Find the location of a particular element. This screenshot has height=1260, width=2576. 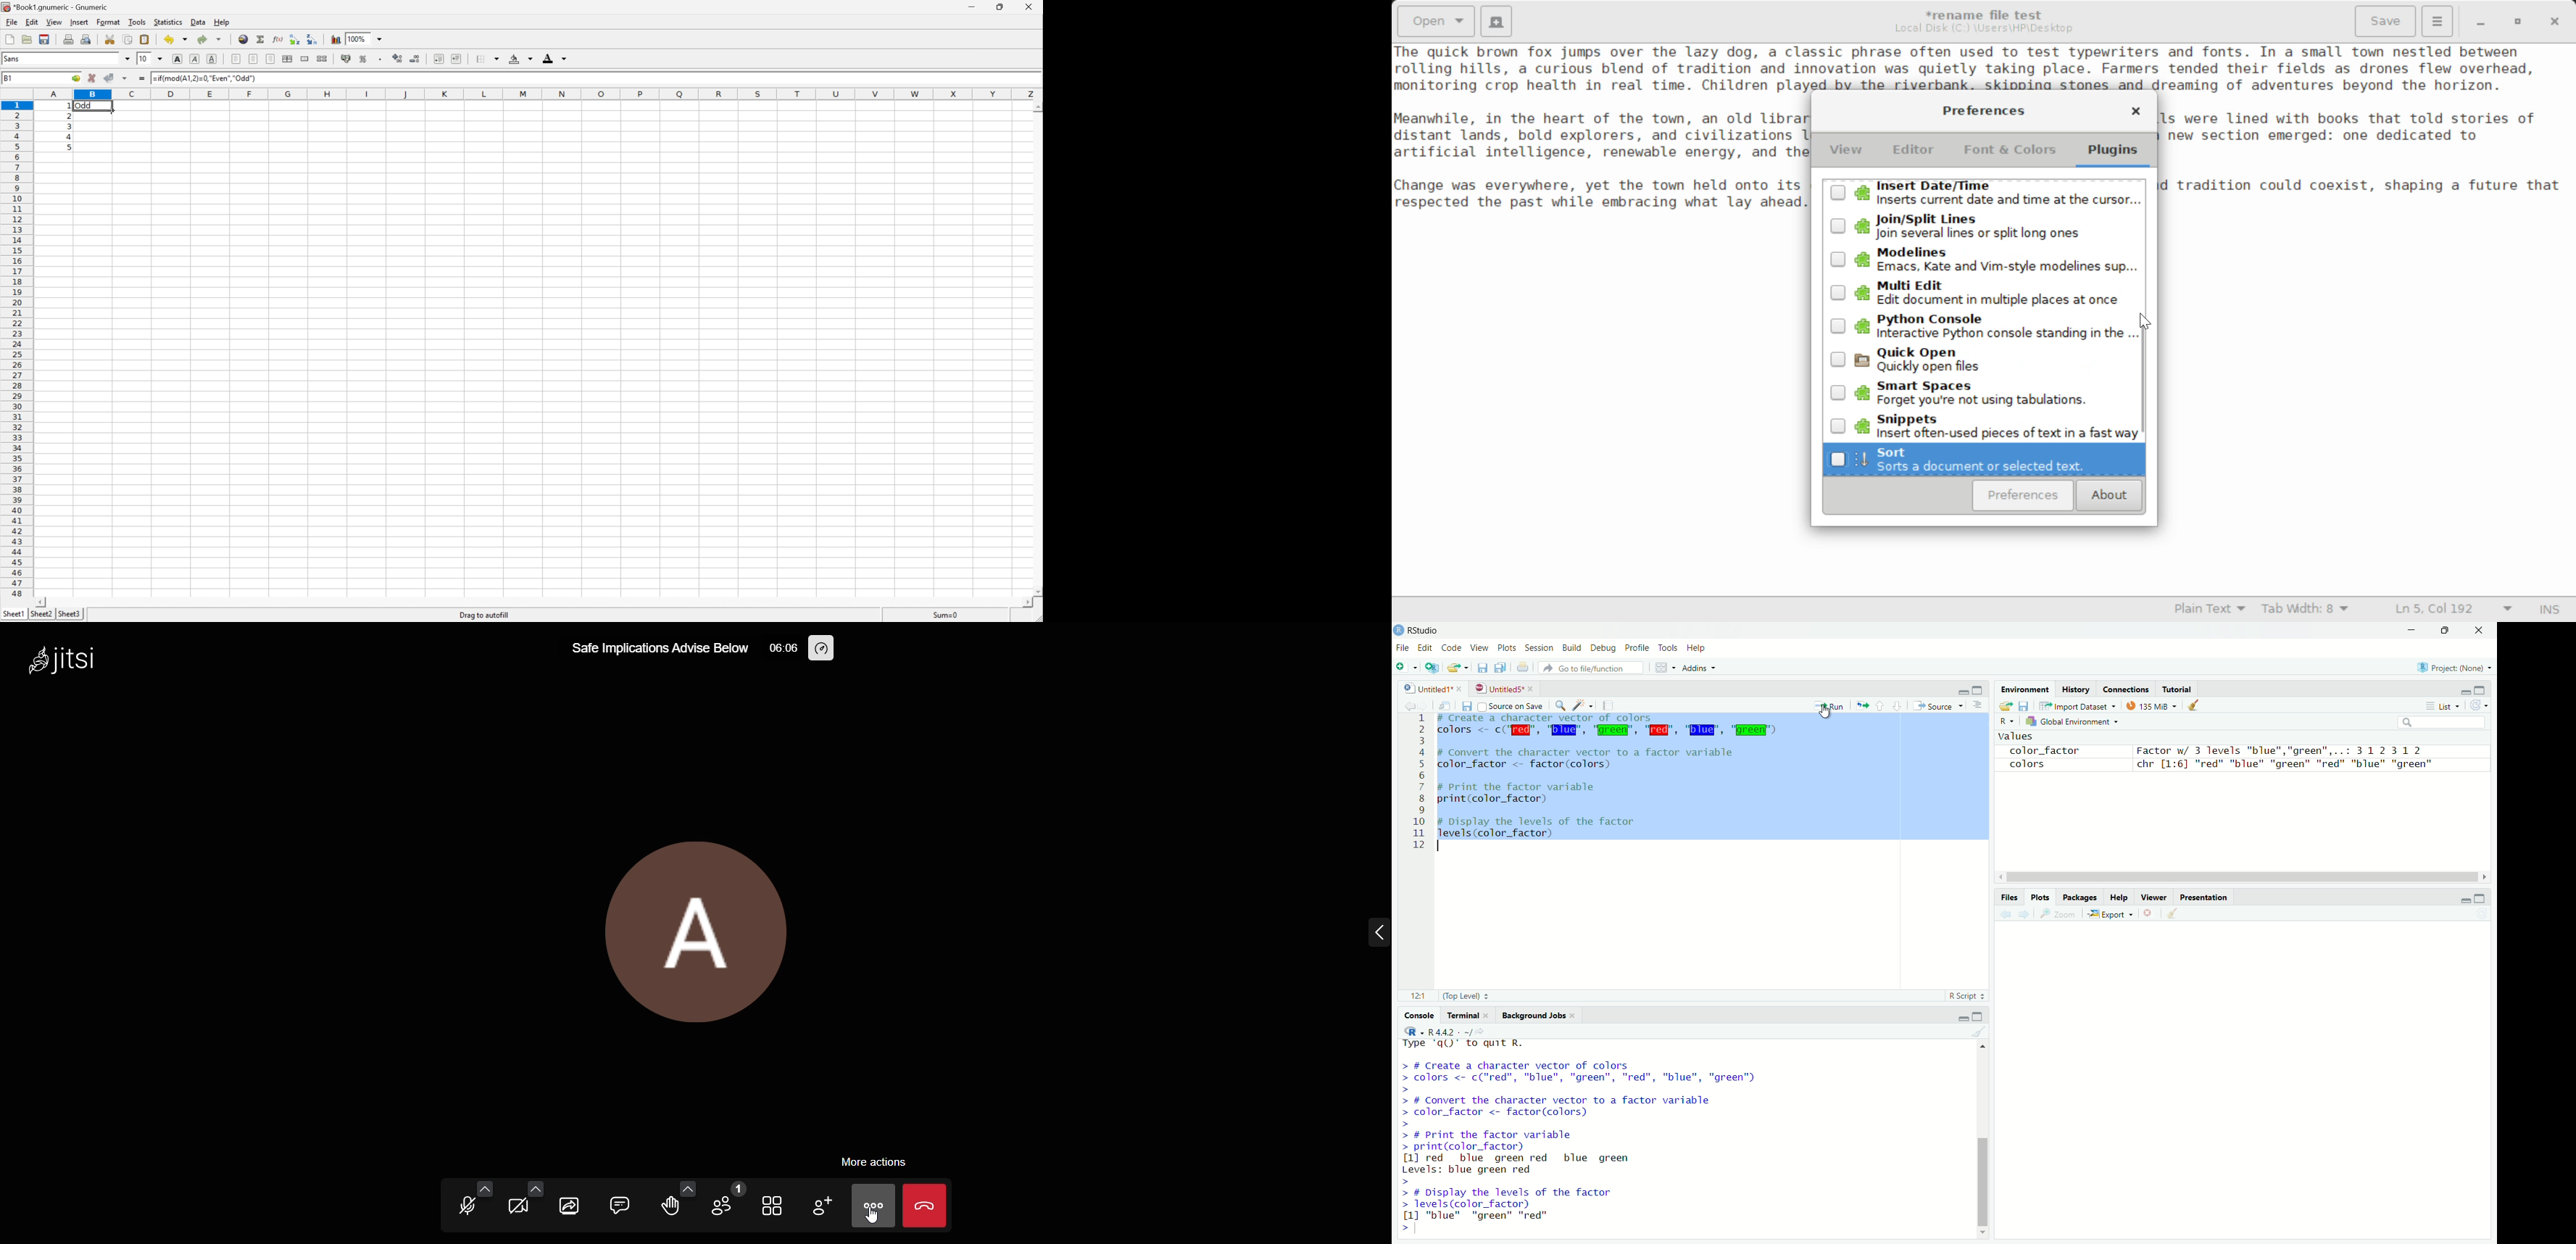

Unselected Insert Date/Time Plugin is located at coordinates (1983, 196).